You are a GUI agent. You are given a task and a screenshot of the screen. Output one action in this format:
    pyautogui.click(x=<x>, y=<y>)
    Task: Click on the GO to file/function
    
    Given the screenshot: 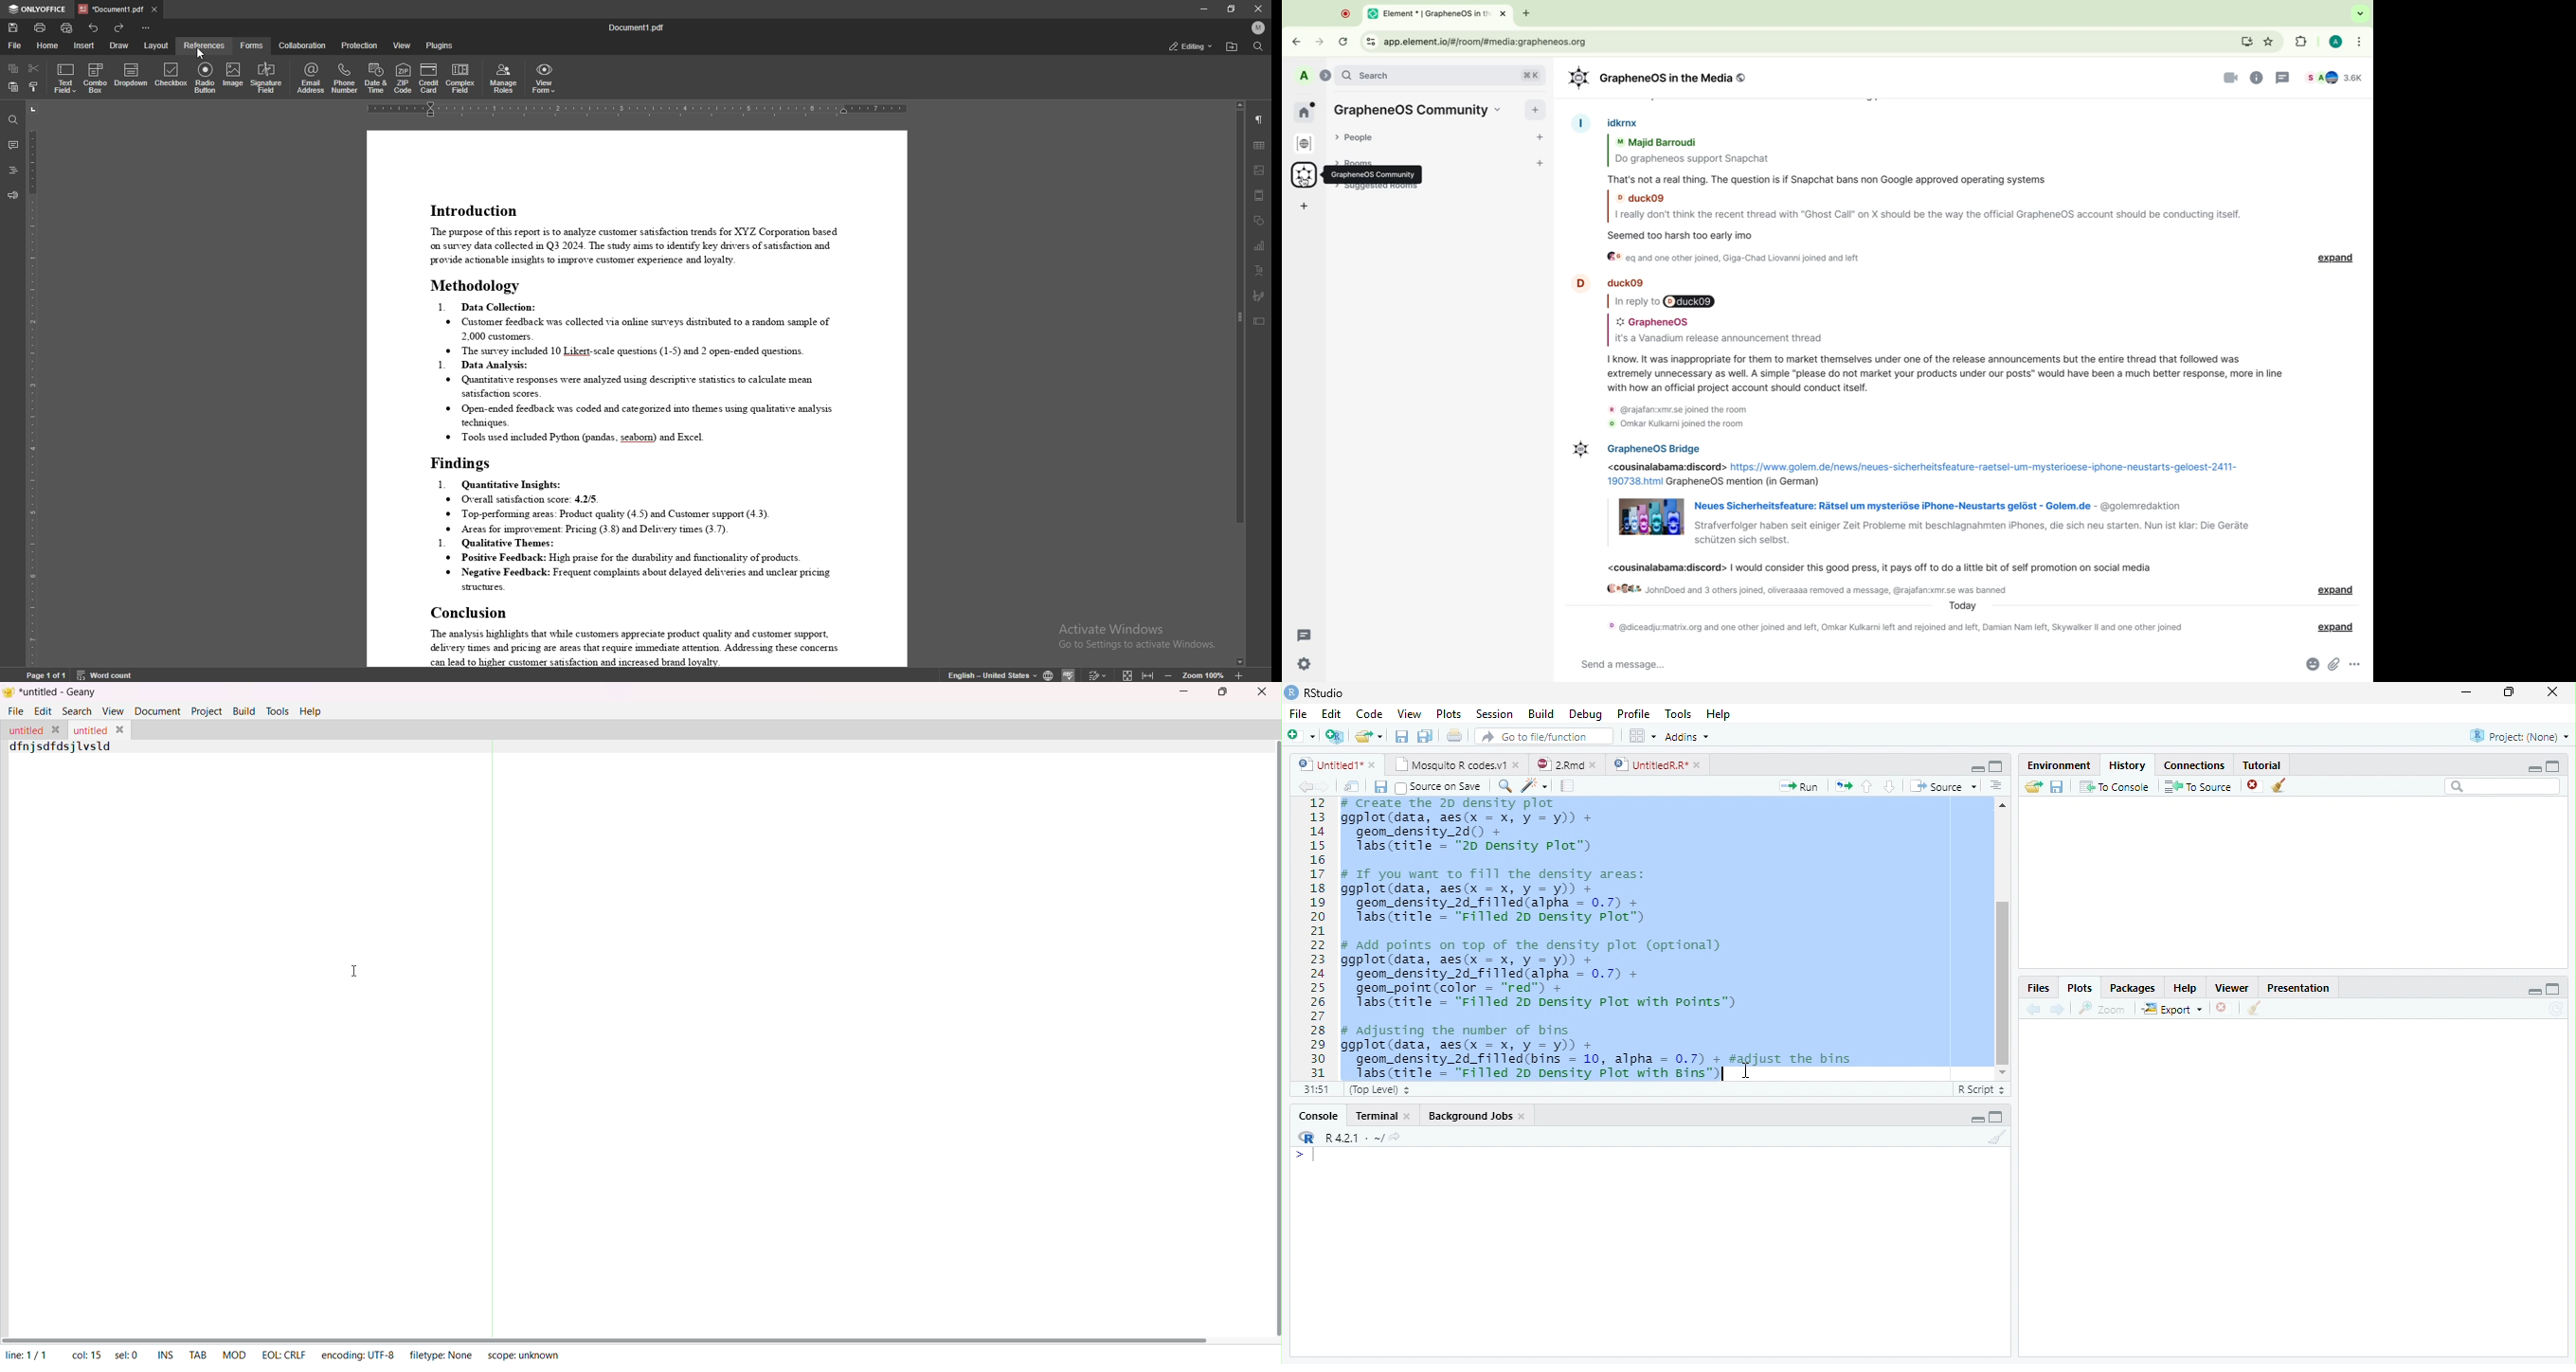 What is the action you would take?
    pyautogui.click(x=1540, y=736)
    